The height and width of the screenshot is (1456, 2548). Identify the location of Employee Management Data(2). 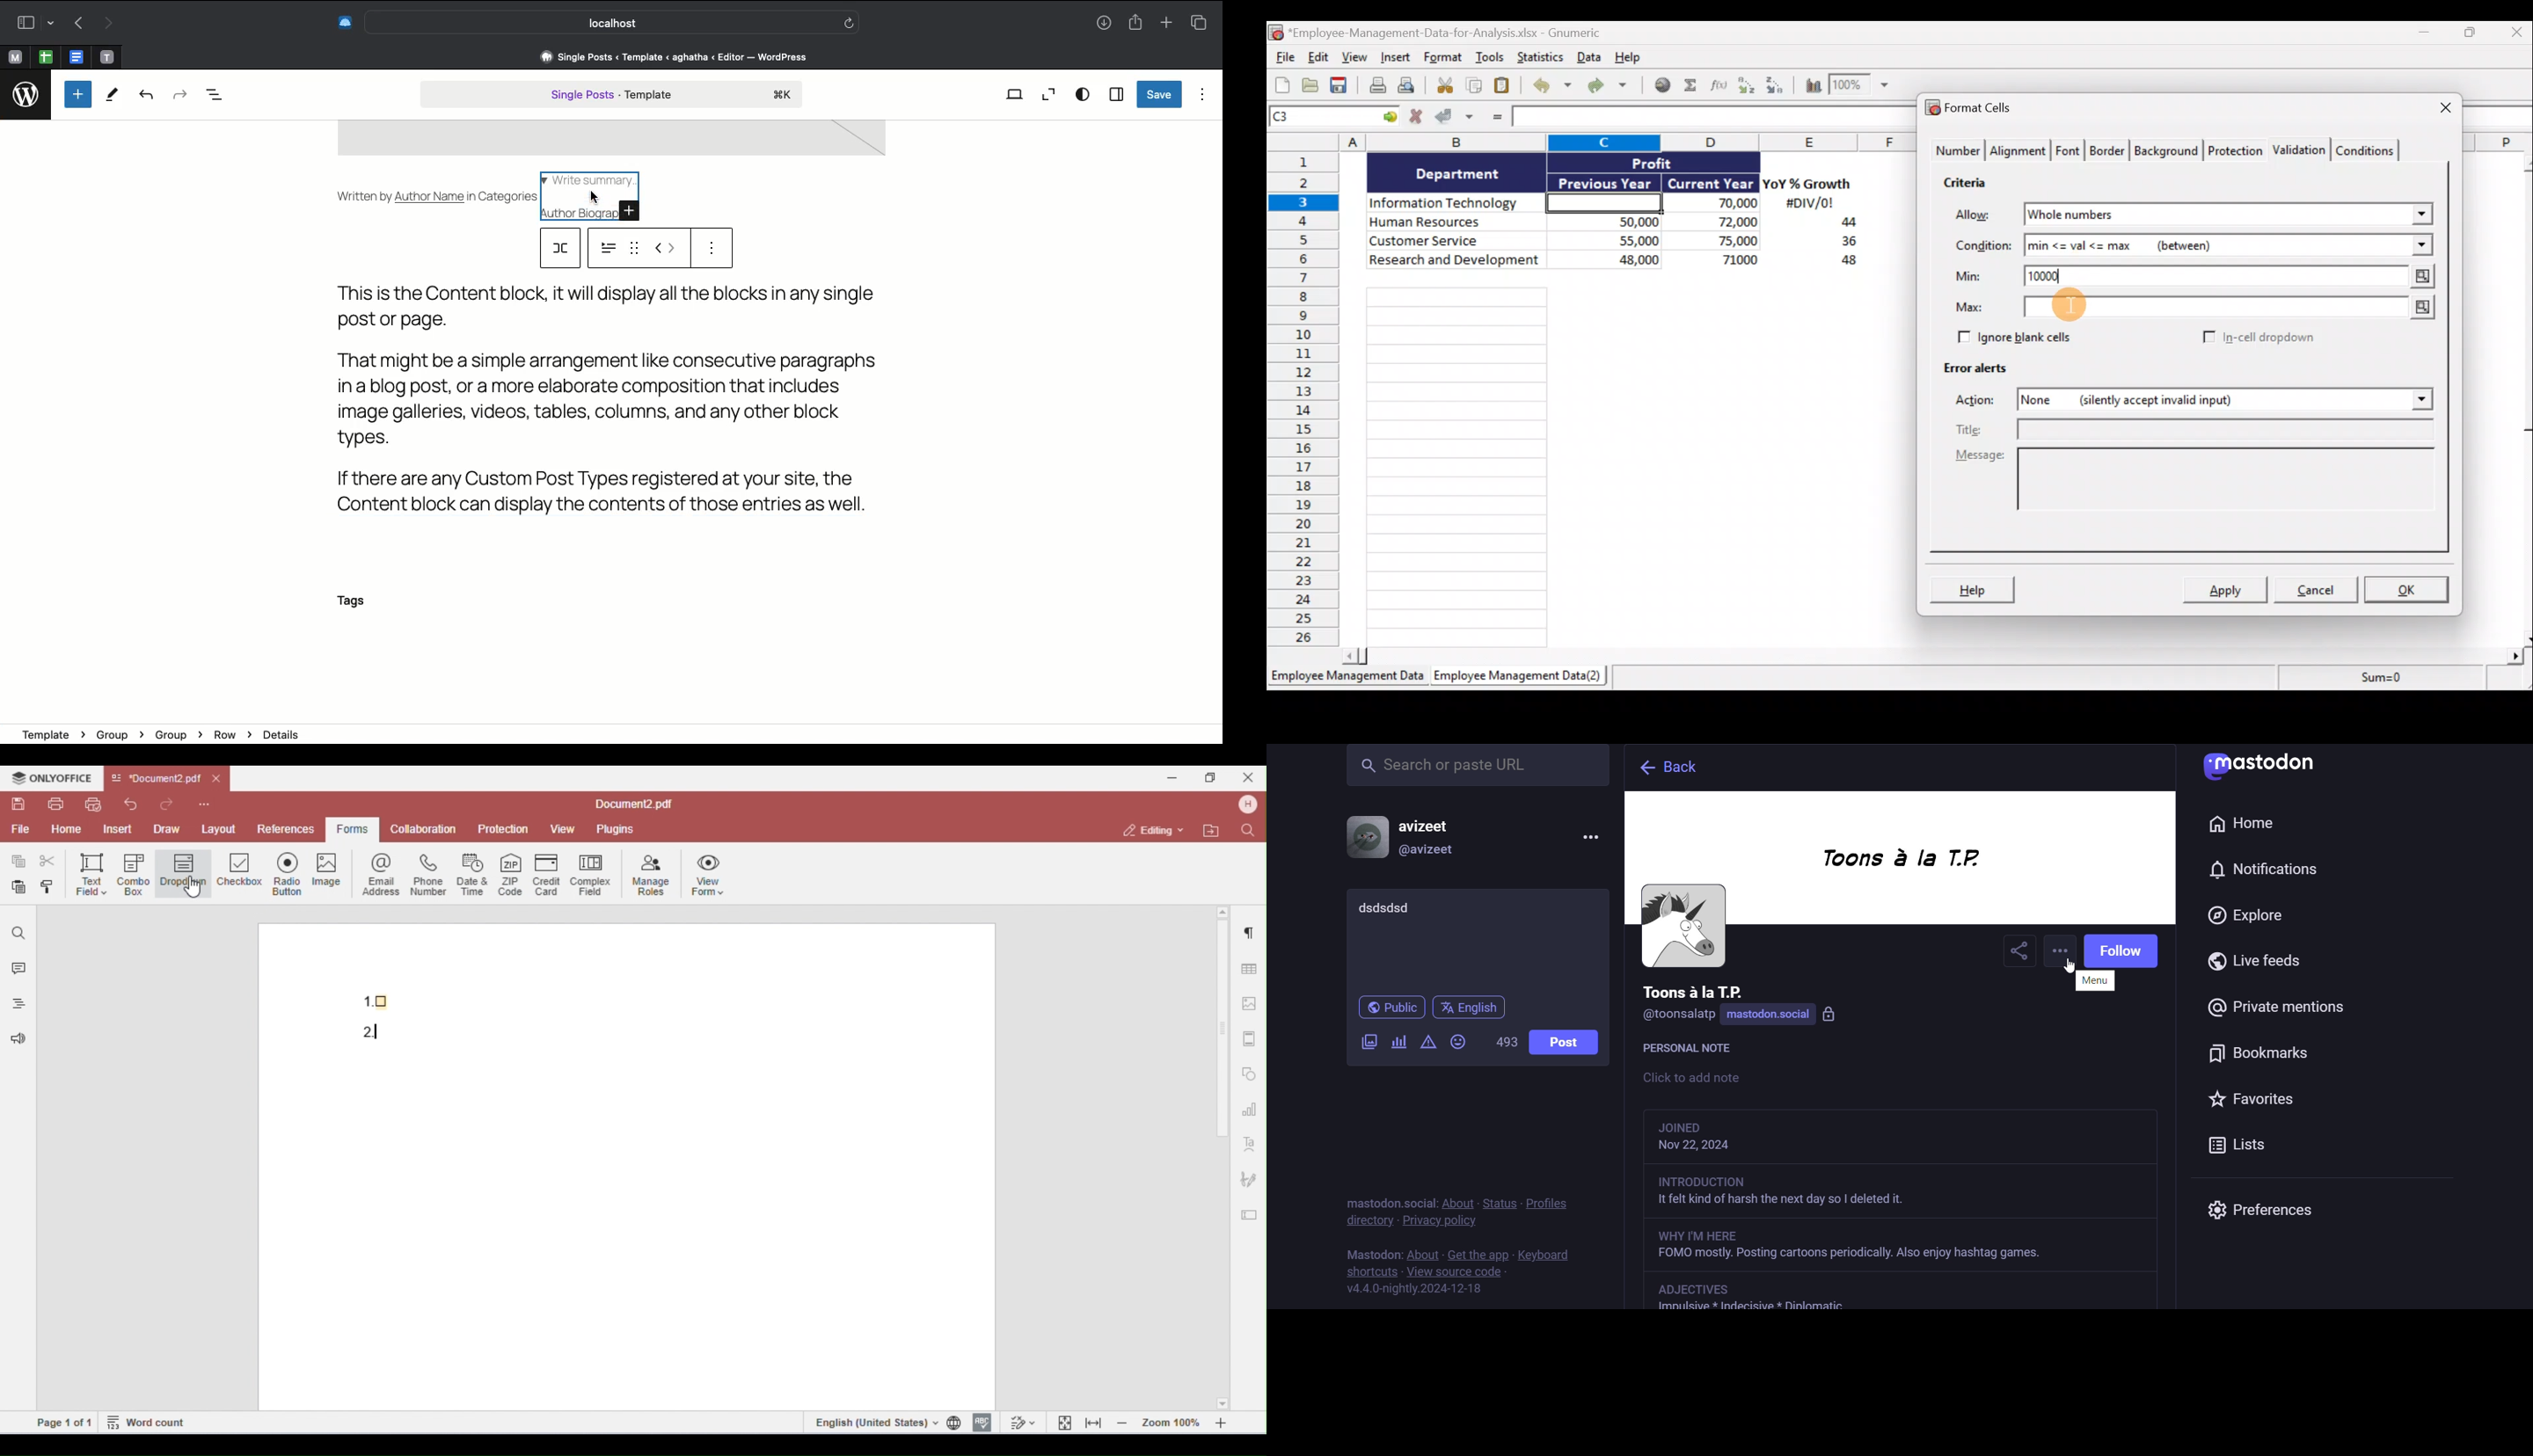
(1515, 678).